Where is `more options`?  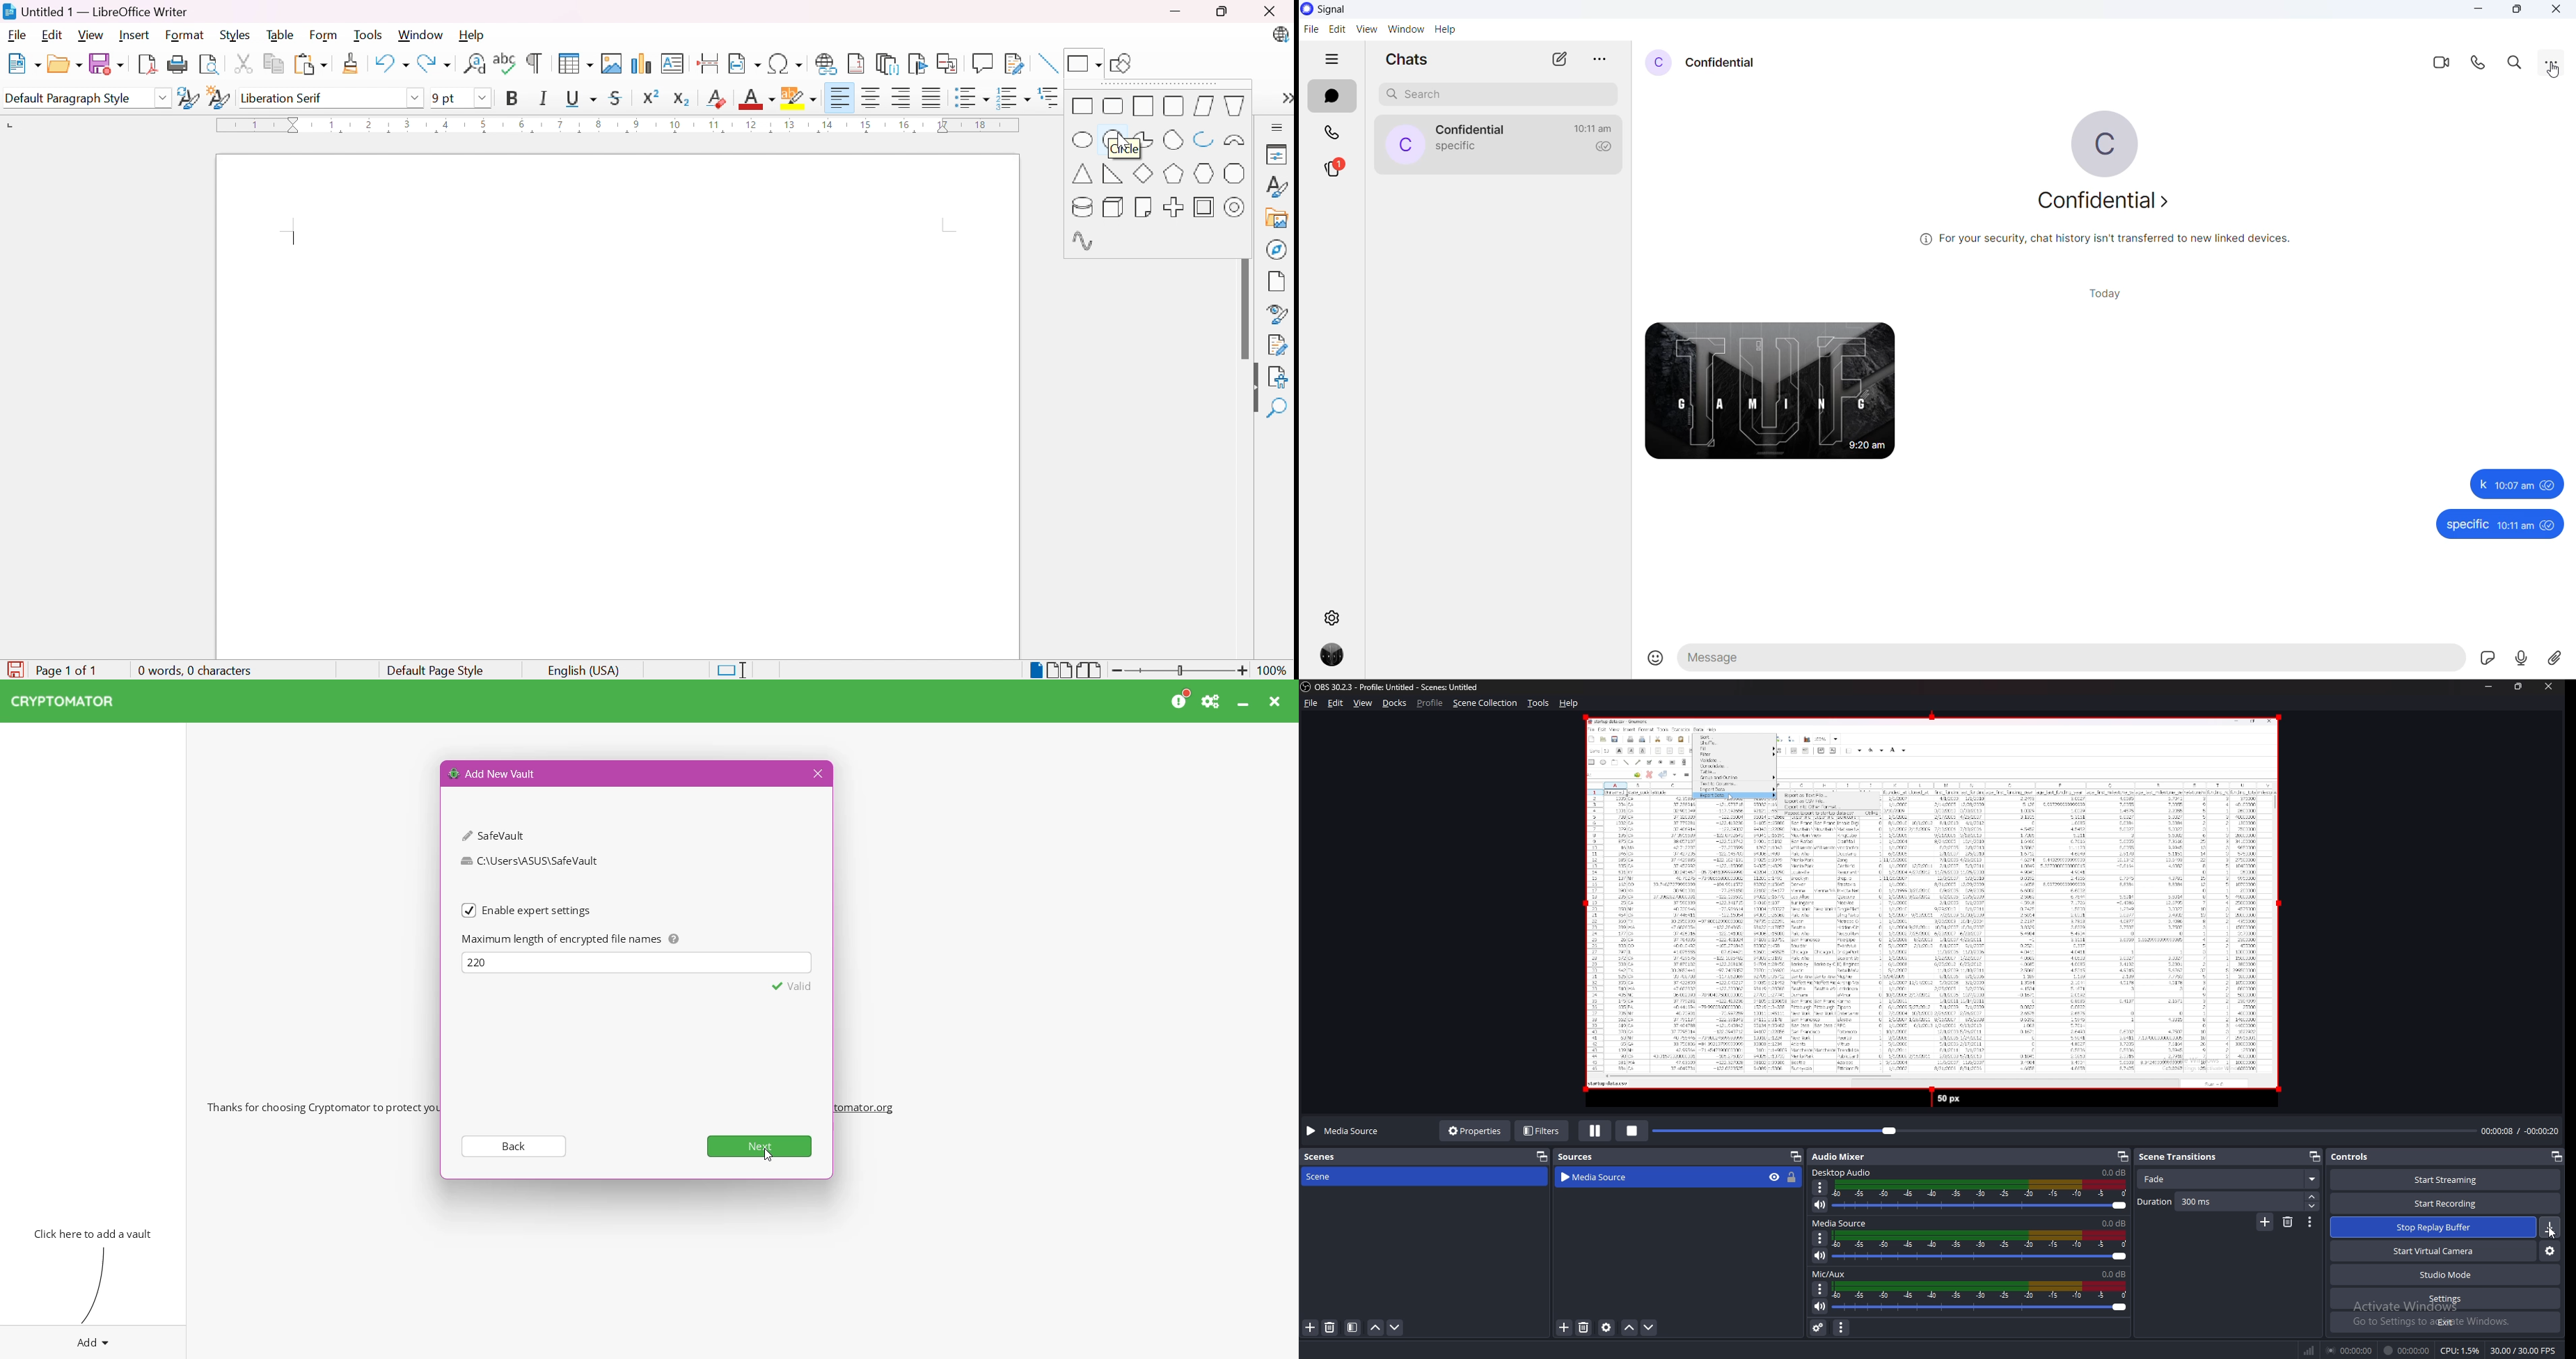 more options is located at coordinates (1598, 61).